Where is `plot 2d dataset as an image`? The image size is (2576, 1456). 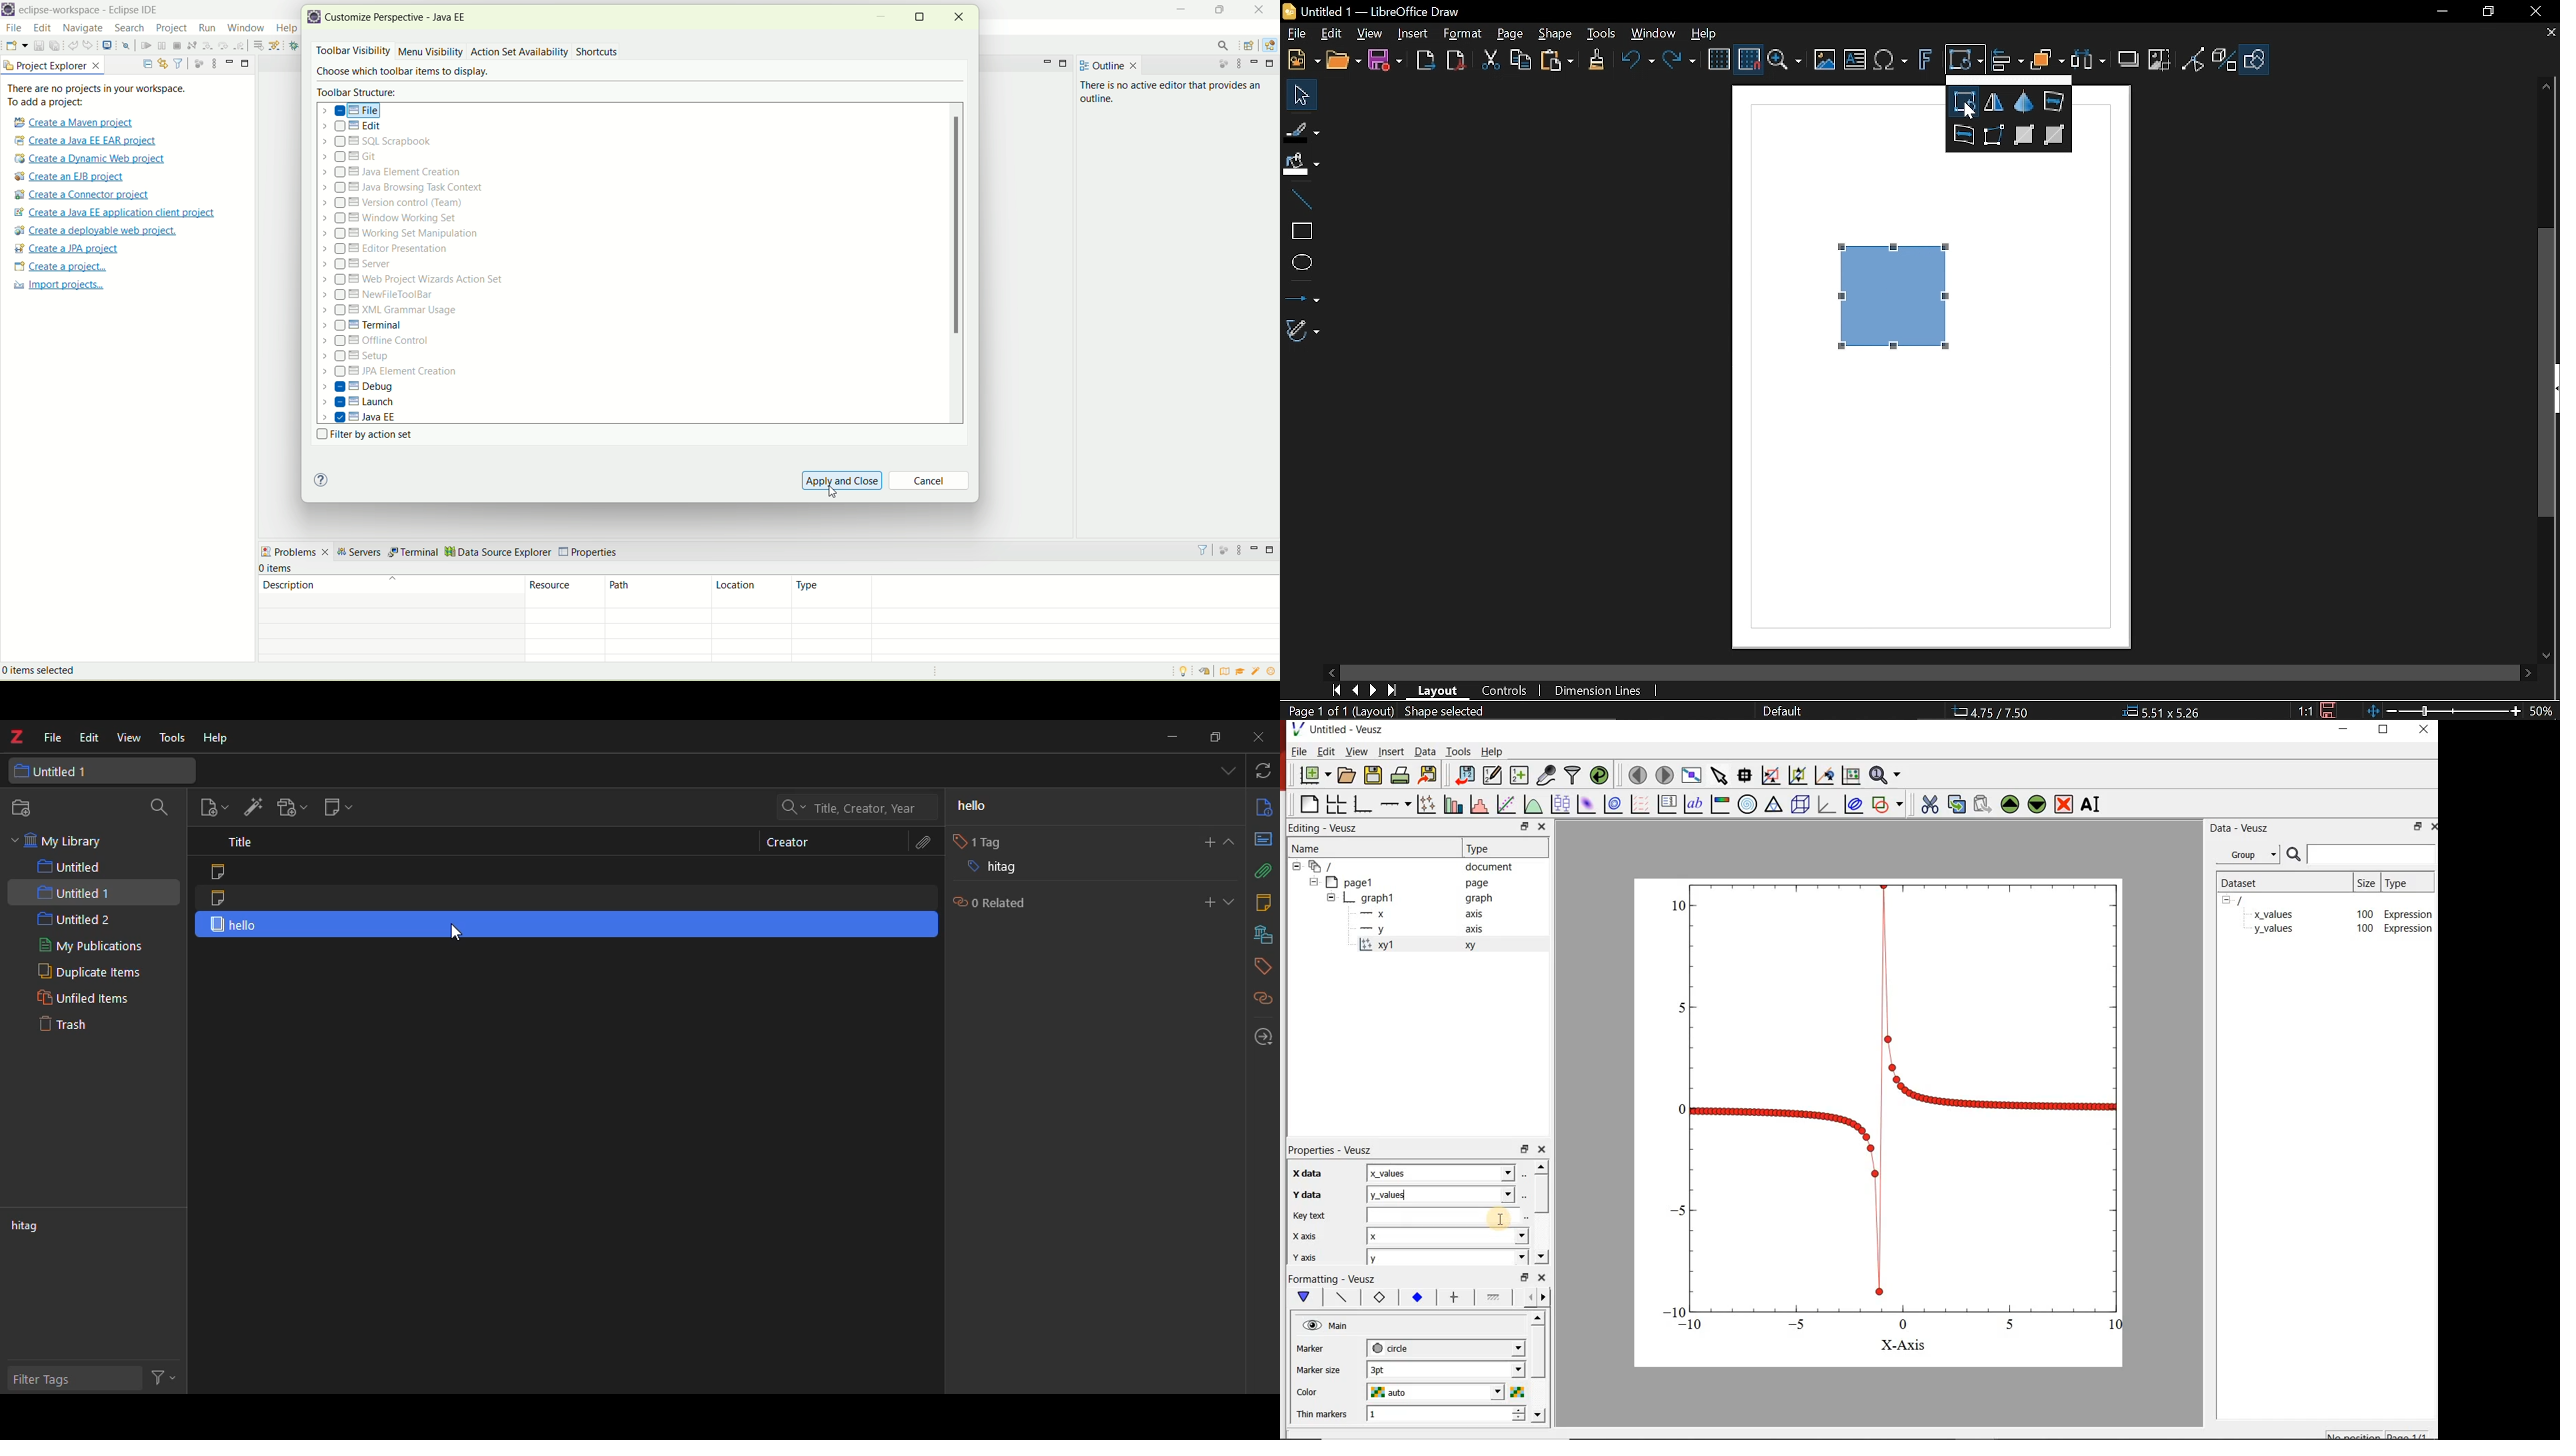
plot 2d dataset as an image is located at coordinates (1586, 804).